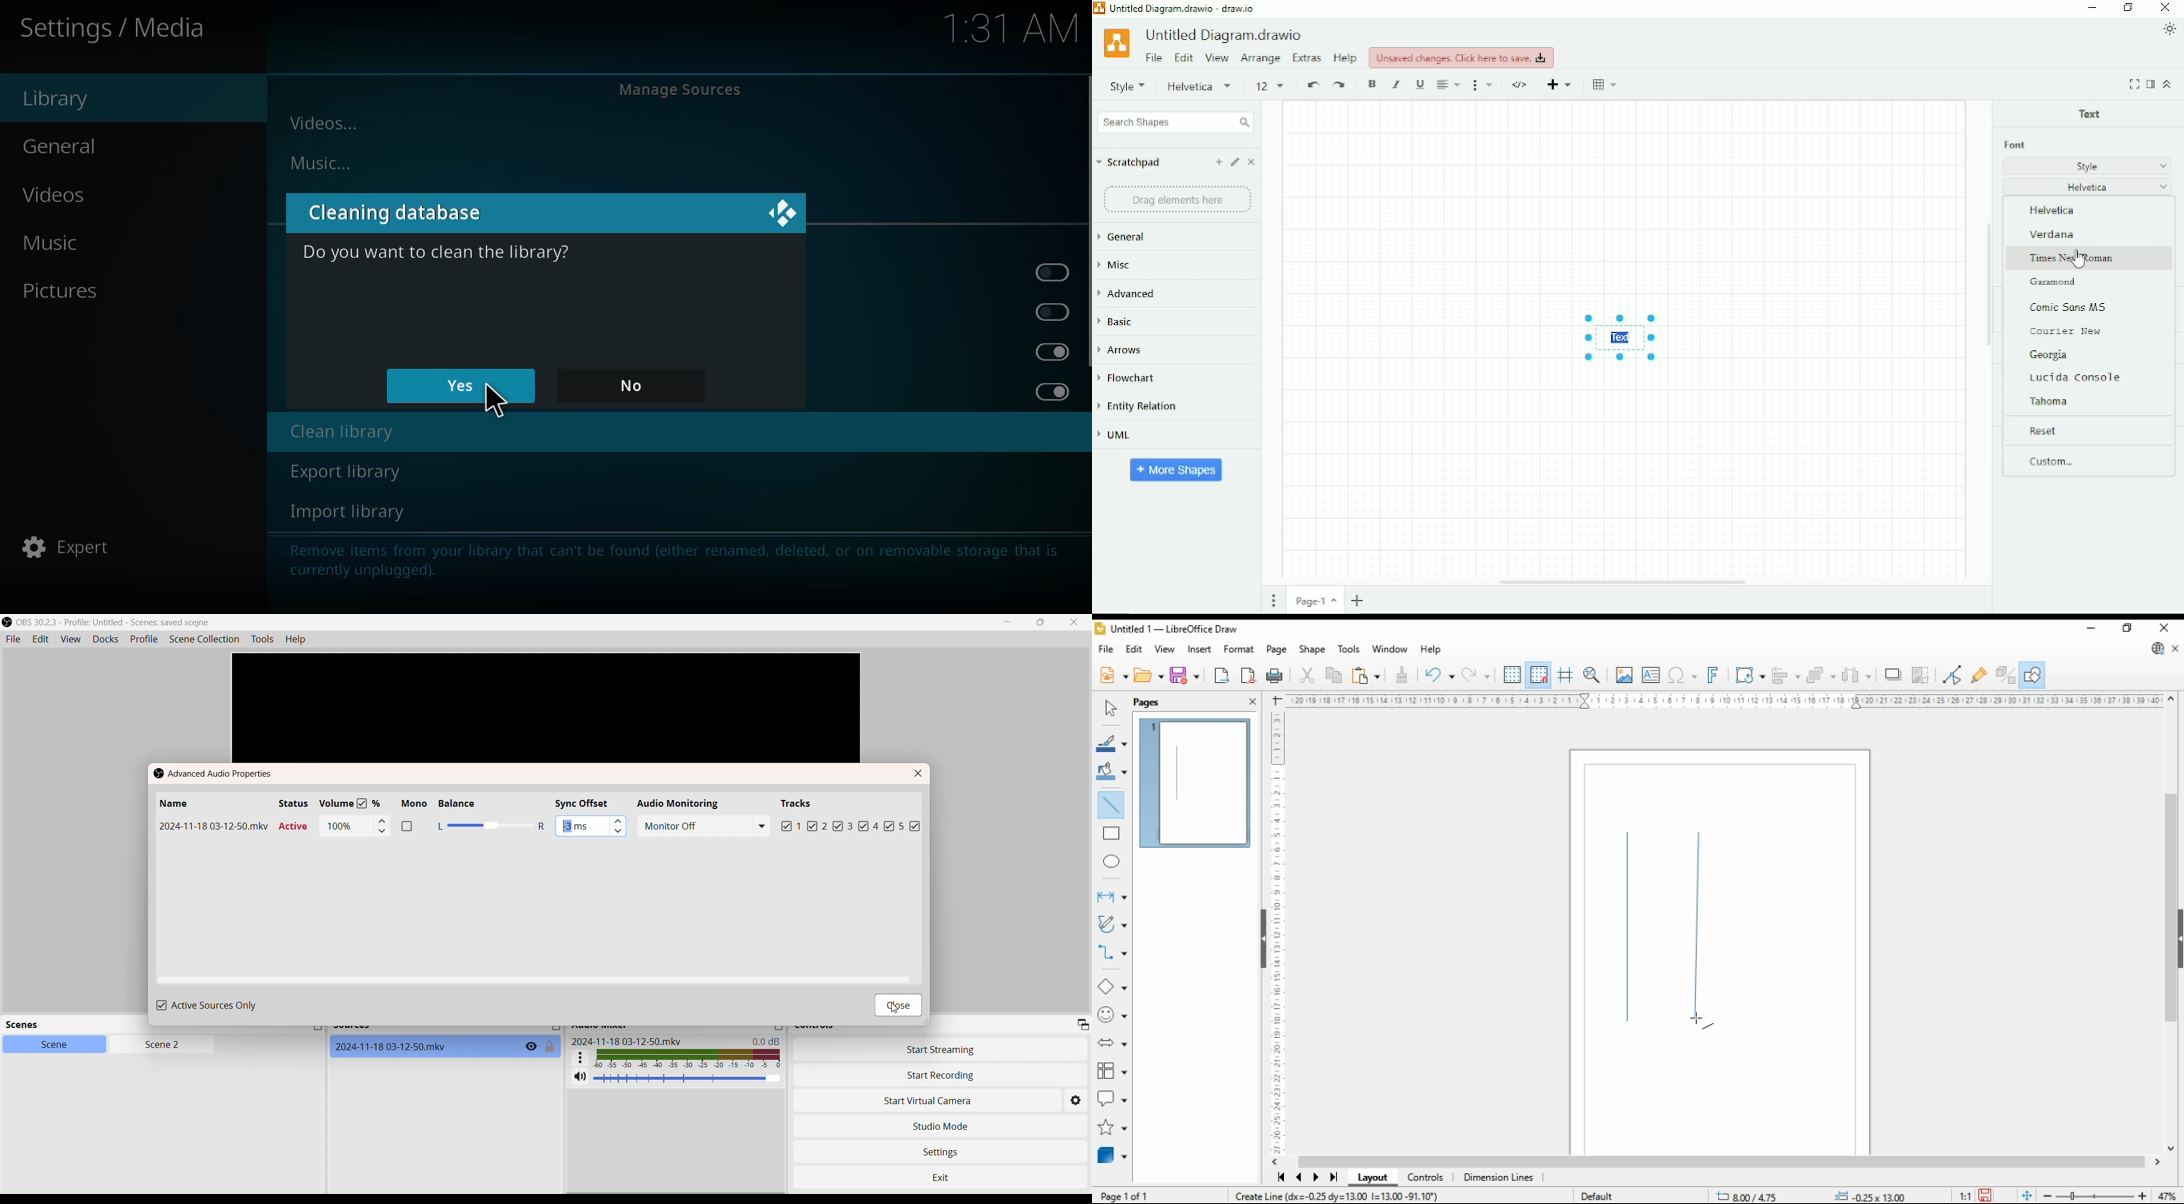 Image resolution: width=2184 pixels, height=1204 pixels. What do you see at coordinates (491, 827) in the screenshot?
I see `Slider` at bounding box center [491, 827].